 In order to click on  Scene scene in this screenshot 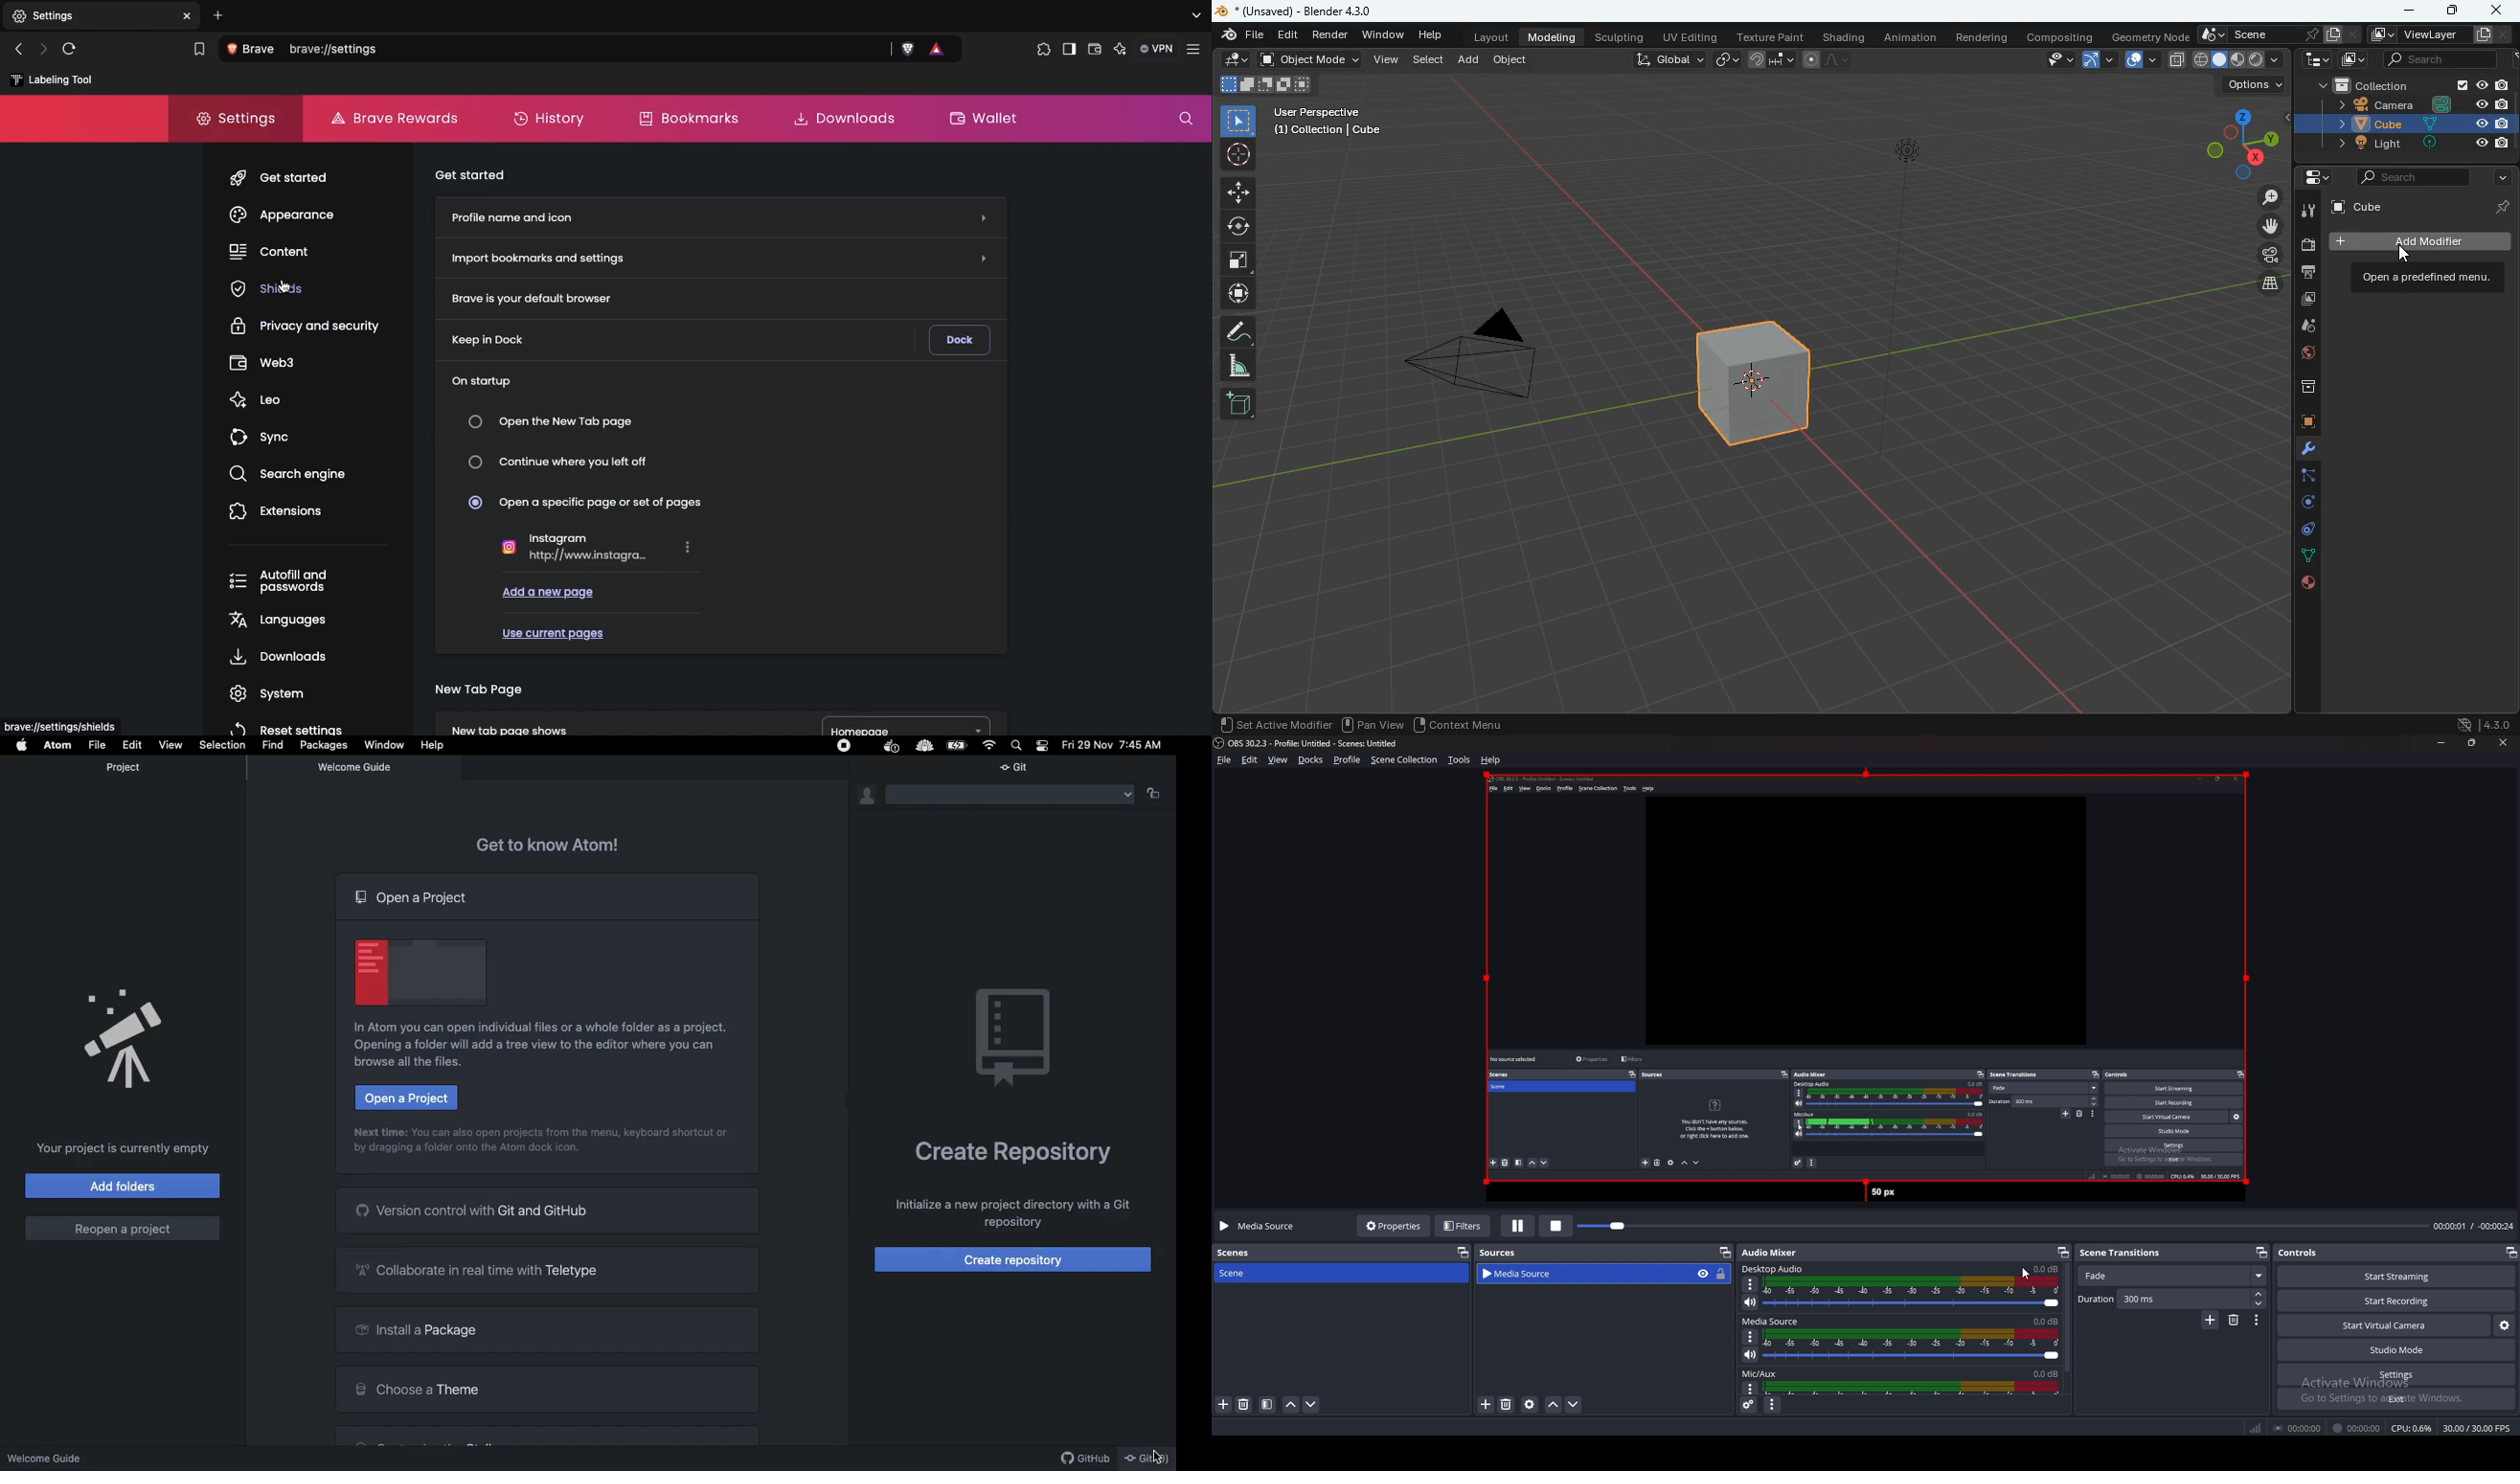, I will do `click(1242, 1272)`.